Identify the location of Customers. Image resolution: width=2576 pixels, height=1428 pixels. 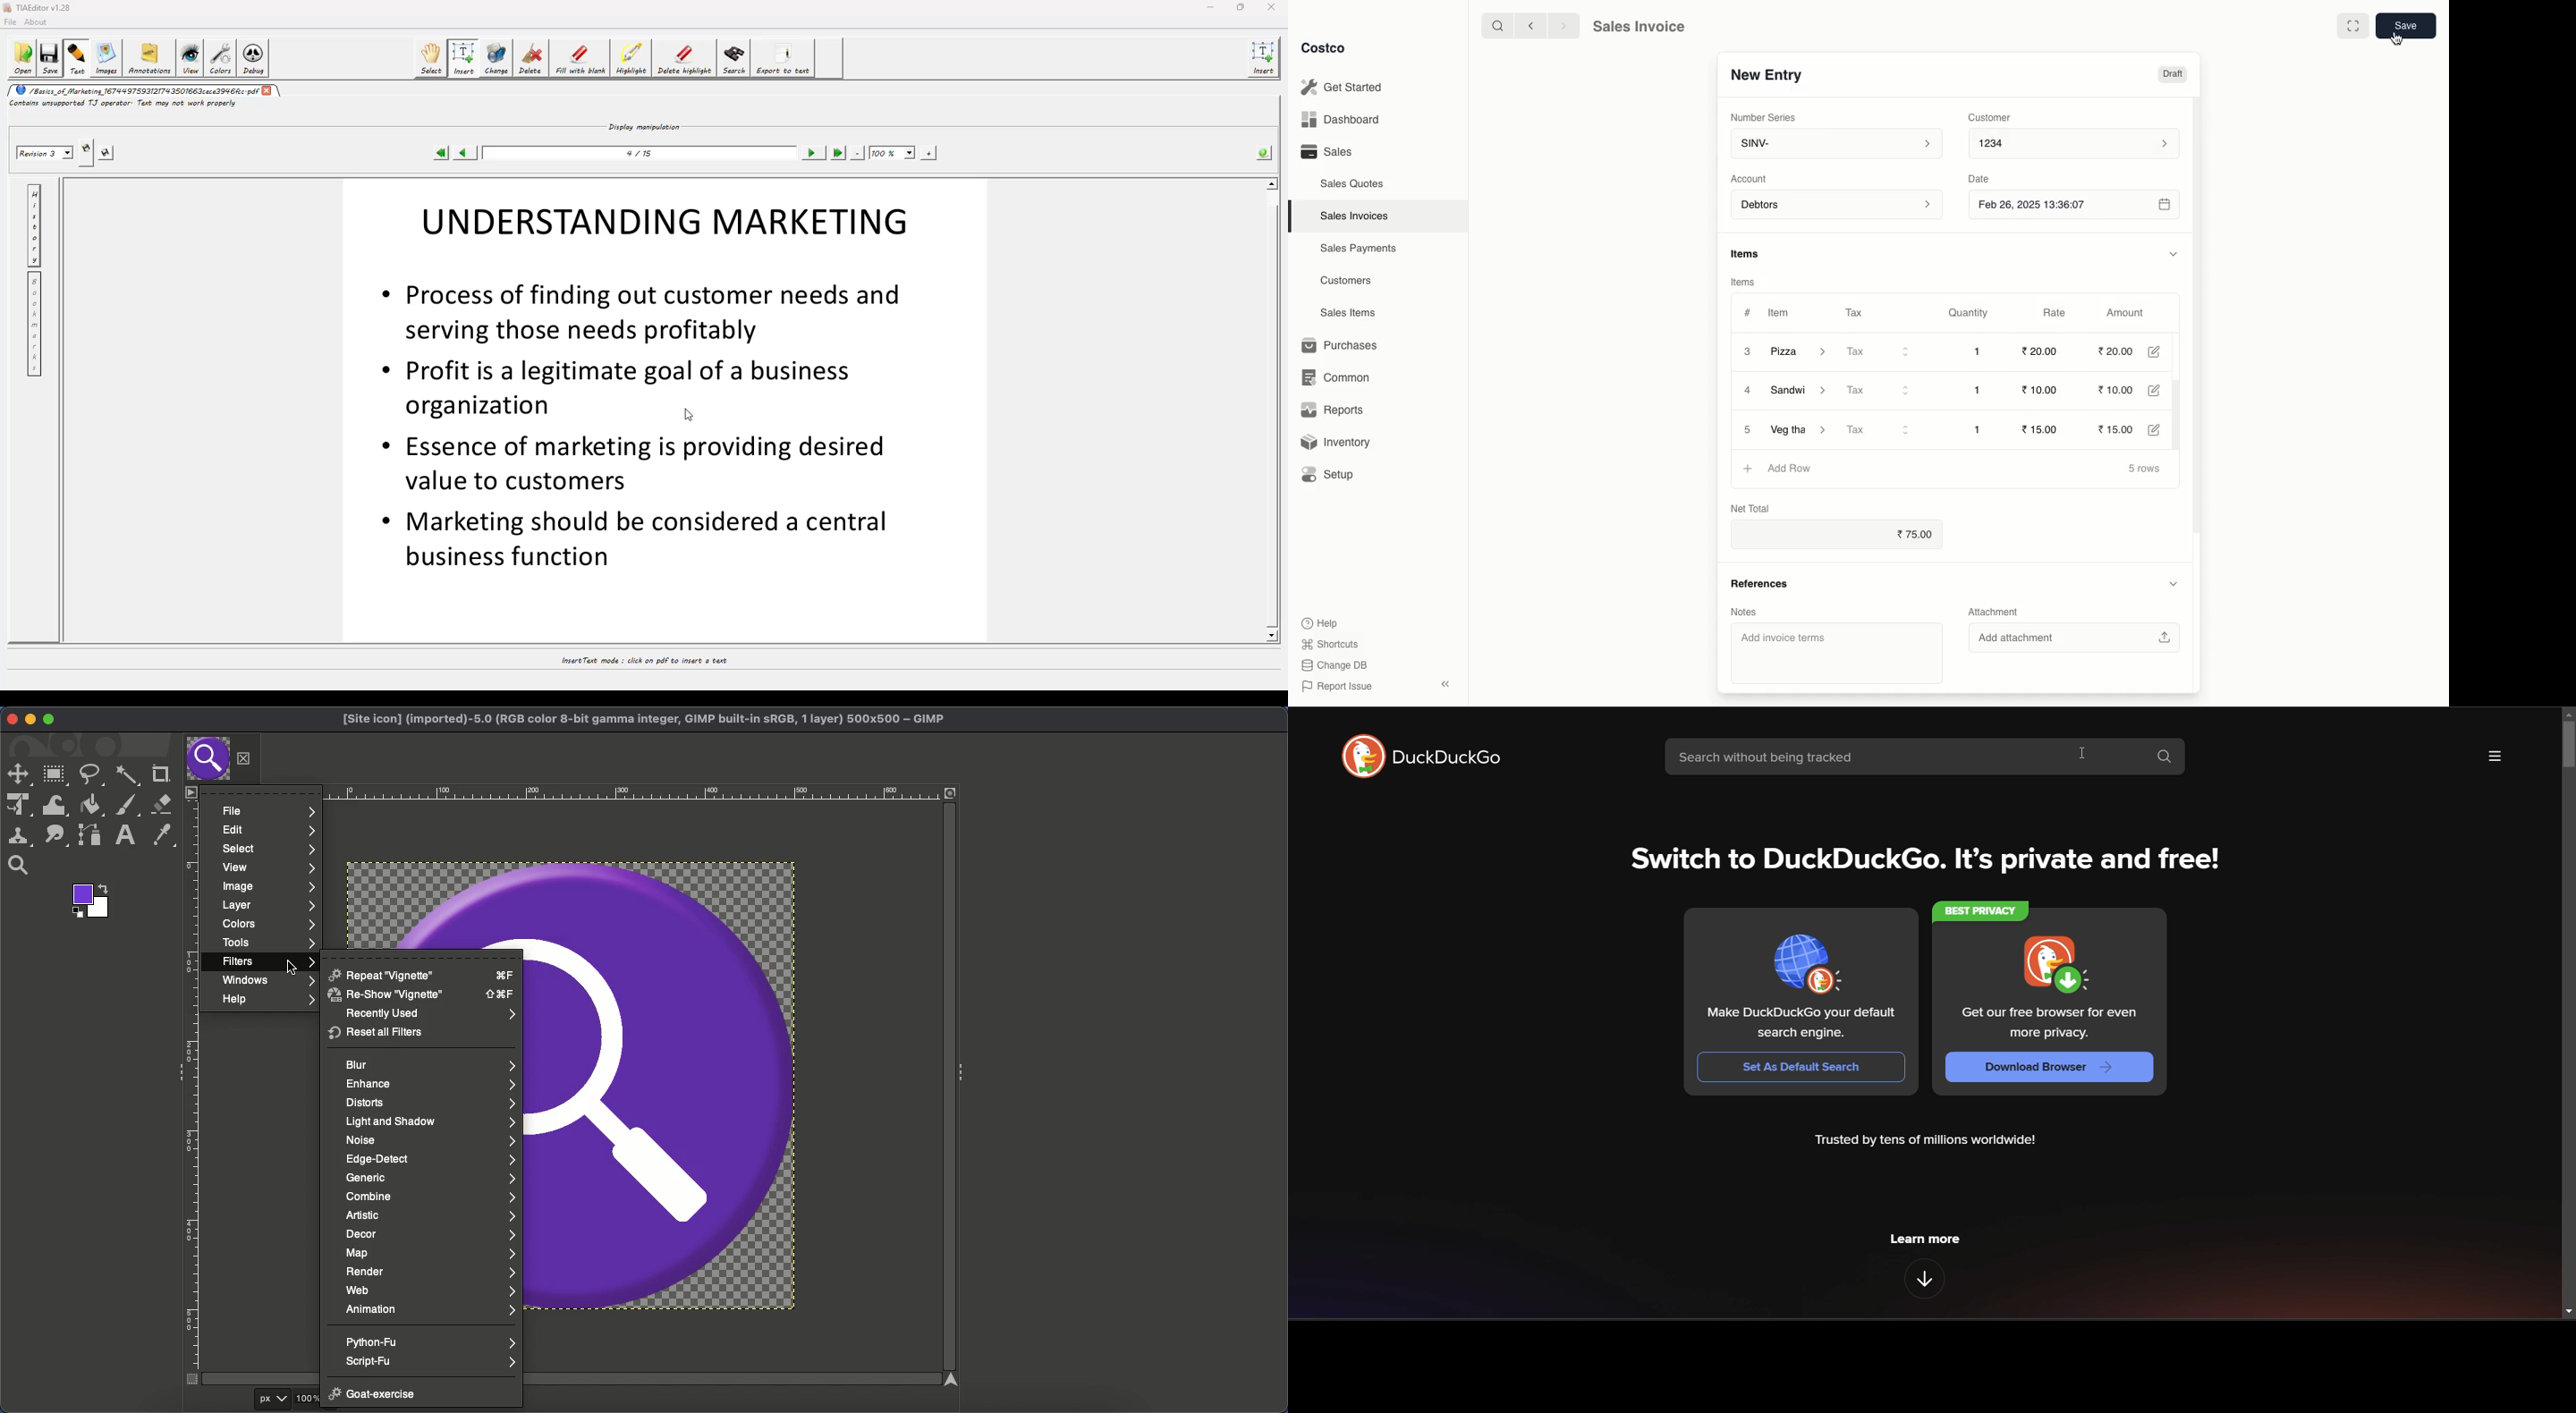
(1346, 280).